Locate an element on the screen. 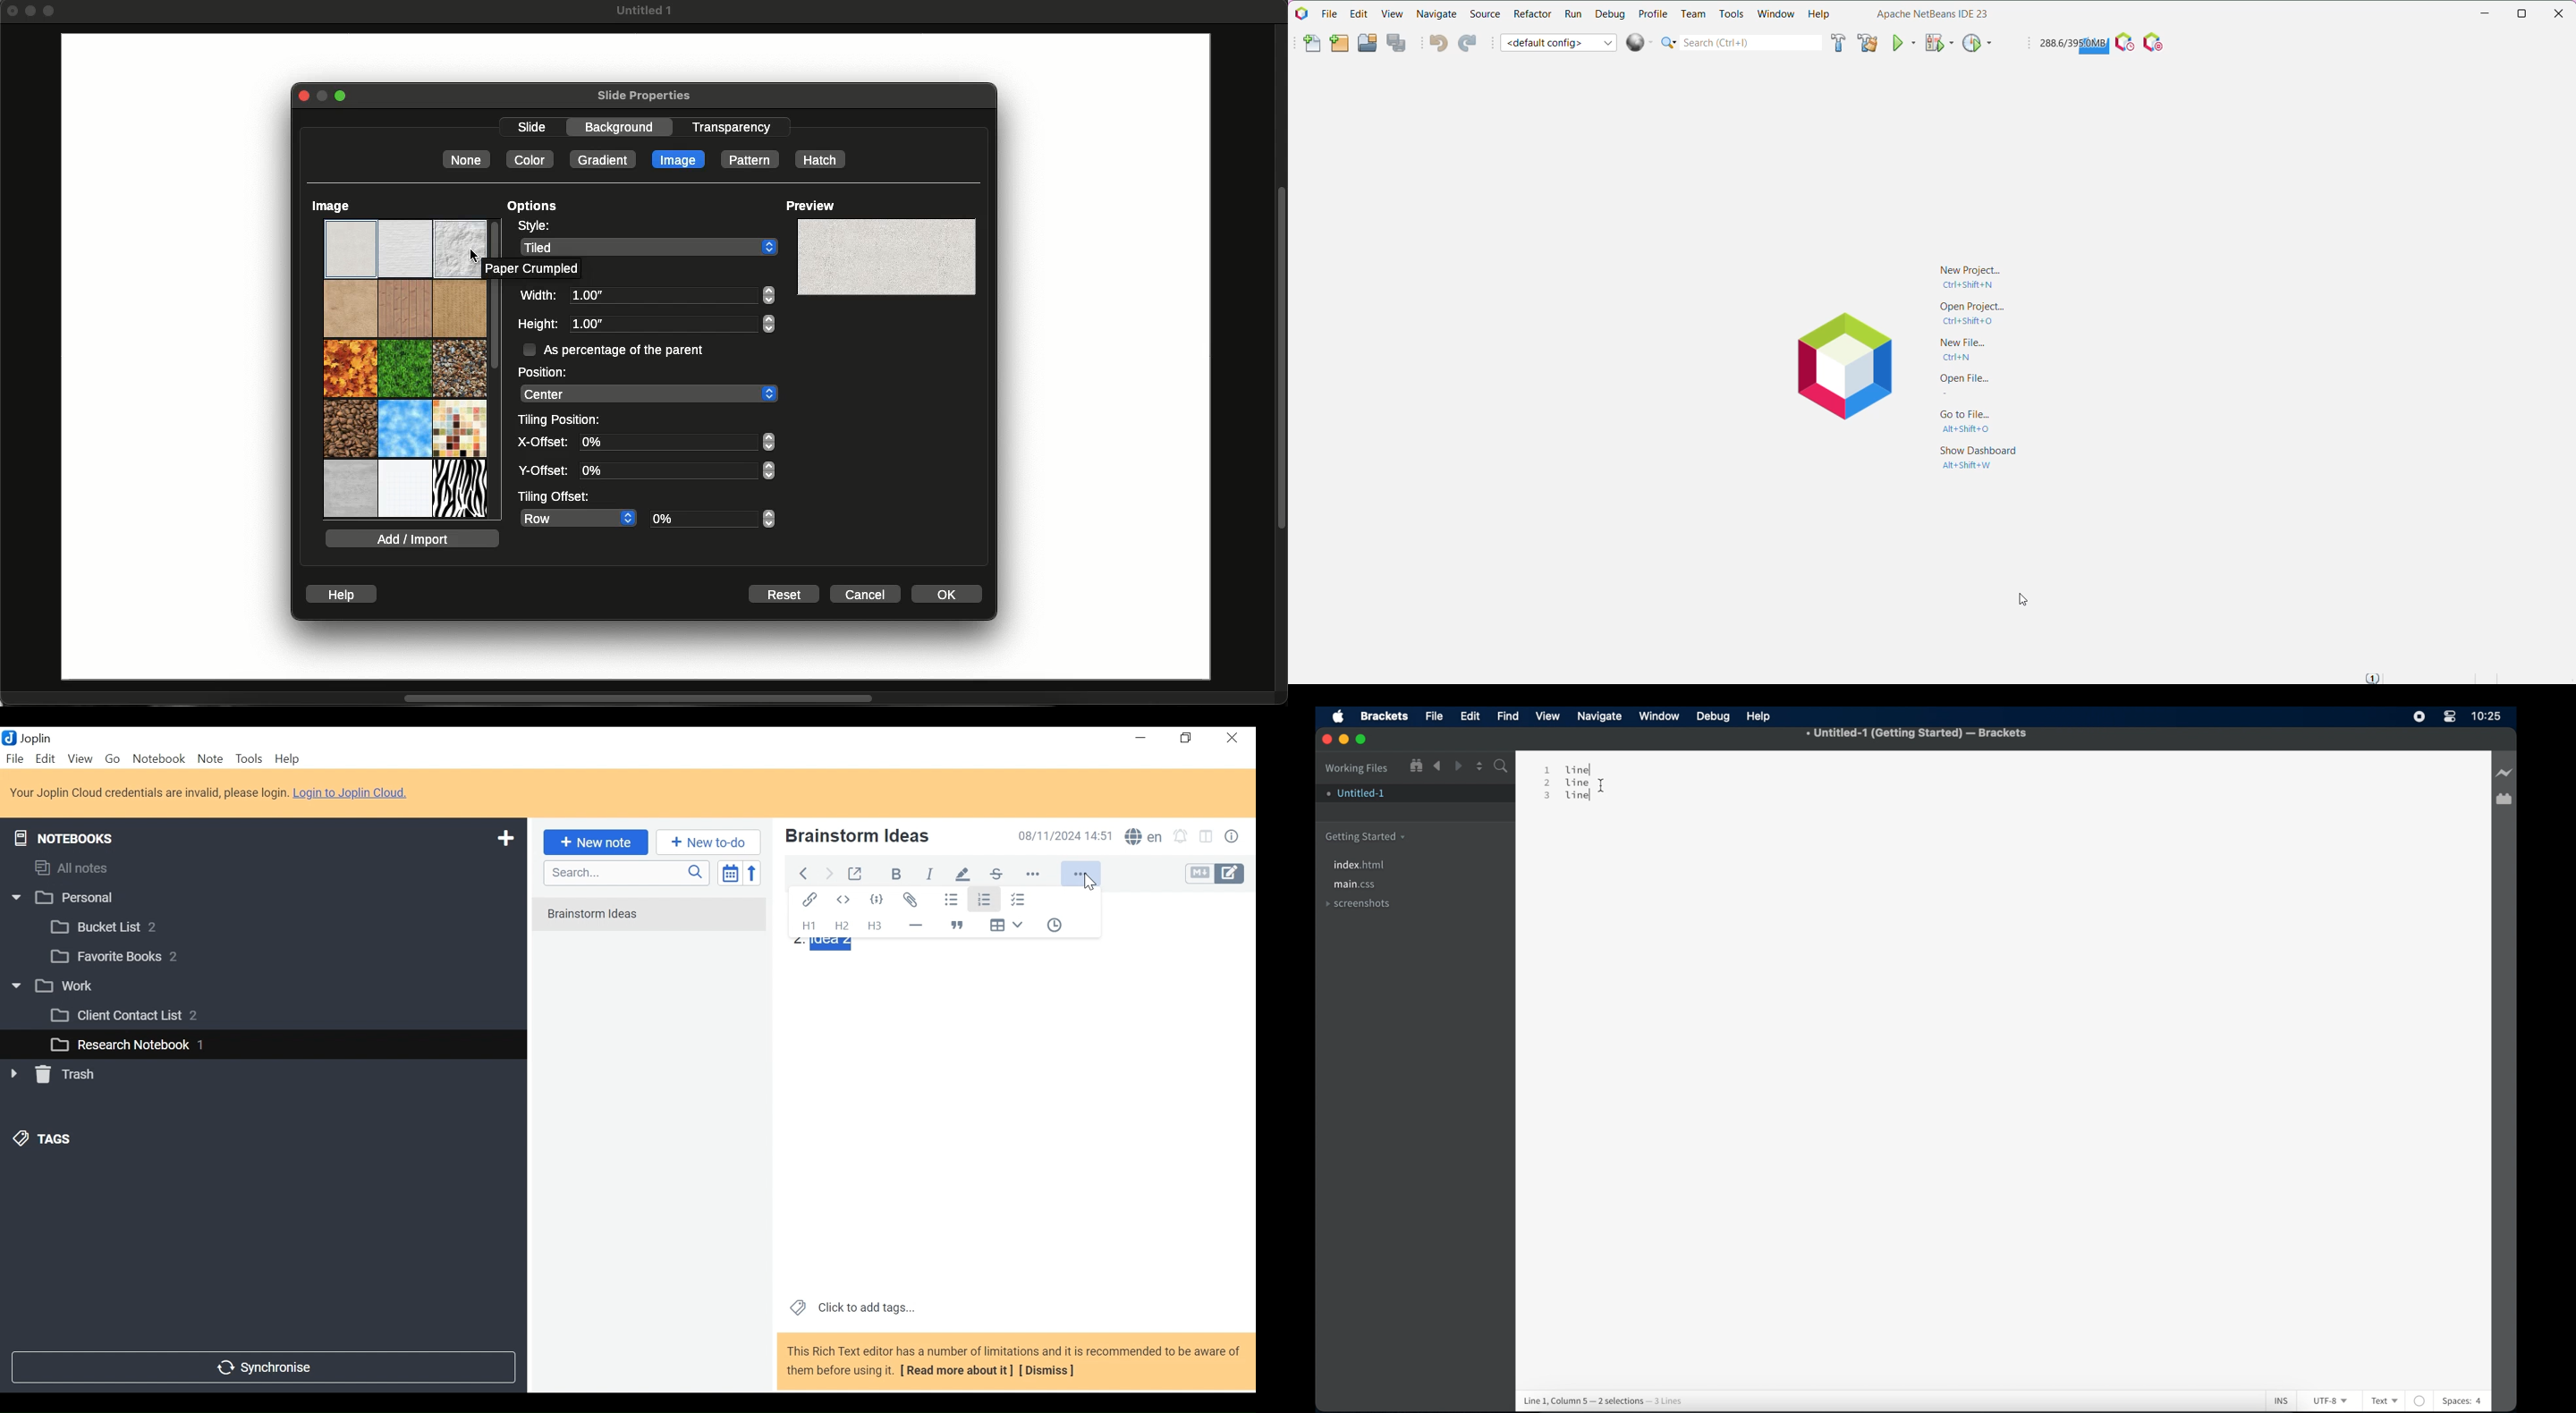 The height and width of the screenshot is (1428, 2576). Horizontal Line is located at coordinates (916, 925).